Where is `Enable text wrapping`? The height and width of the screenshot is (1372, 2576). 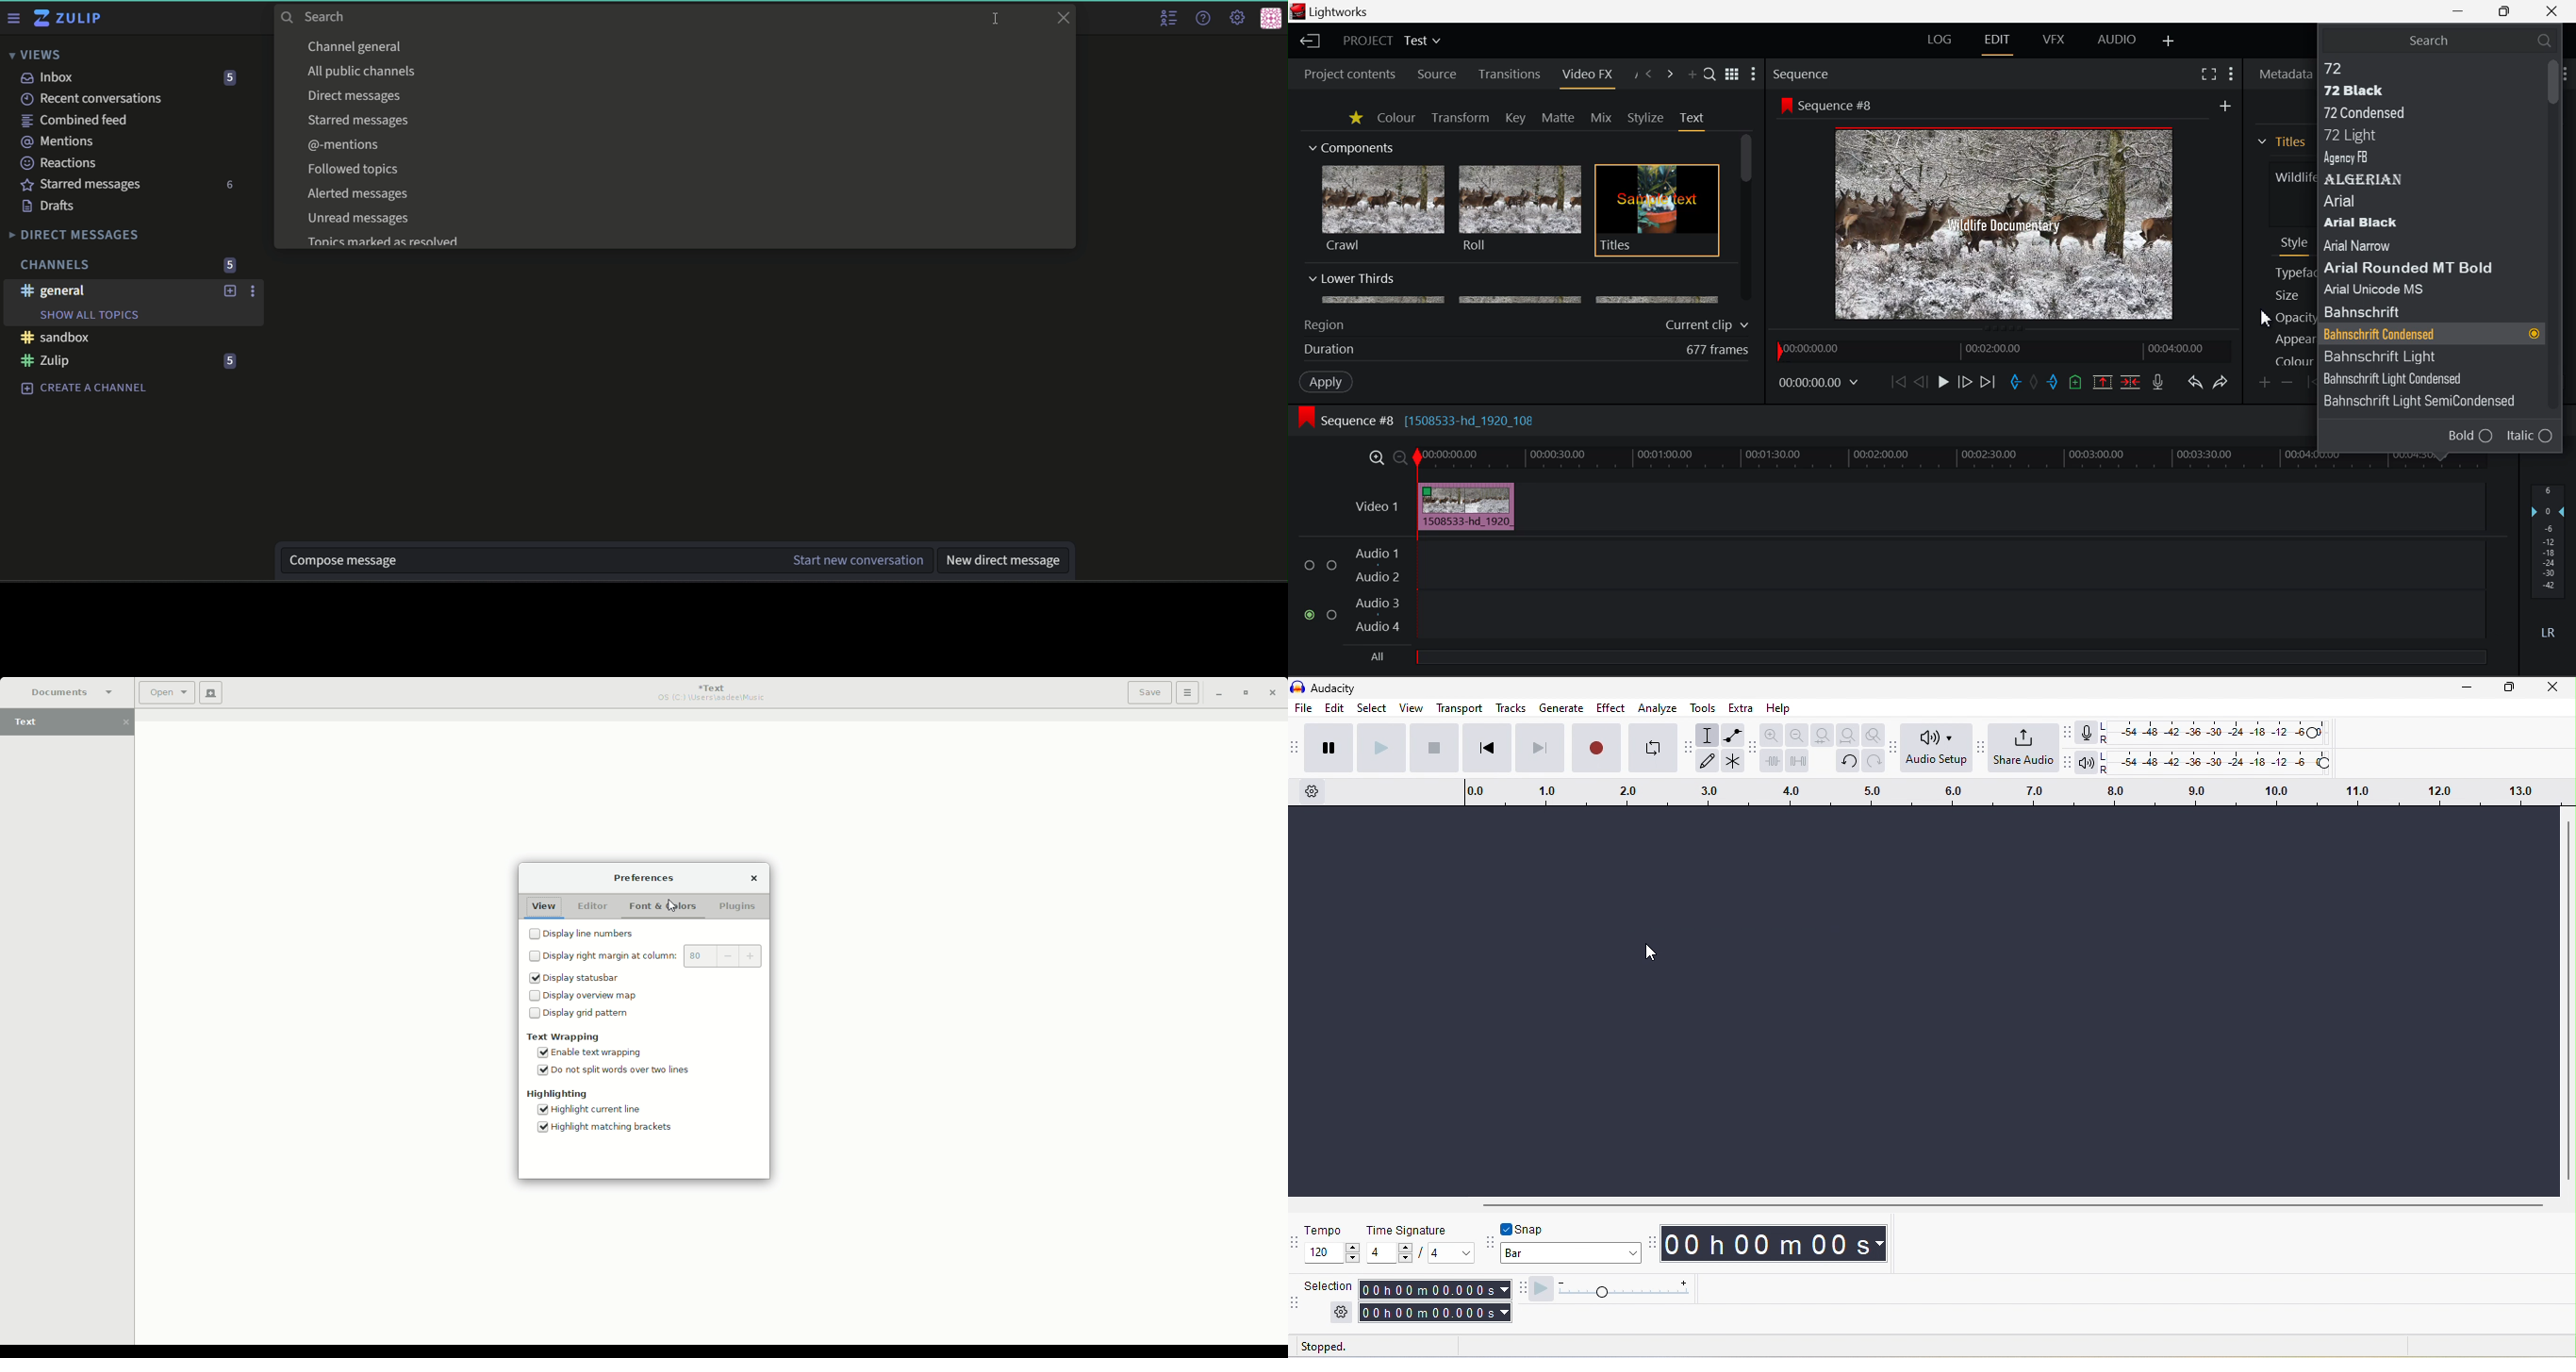
Enable text wrapping is located at coordinates (594, 1051).